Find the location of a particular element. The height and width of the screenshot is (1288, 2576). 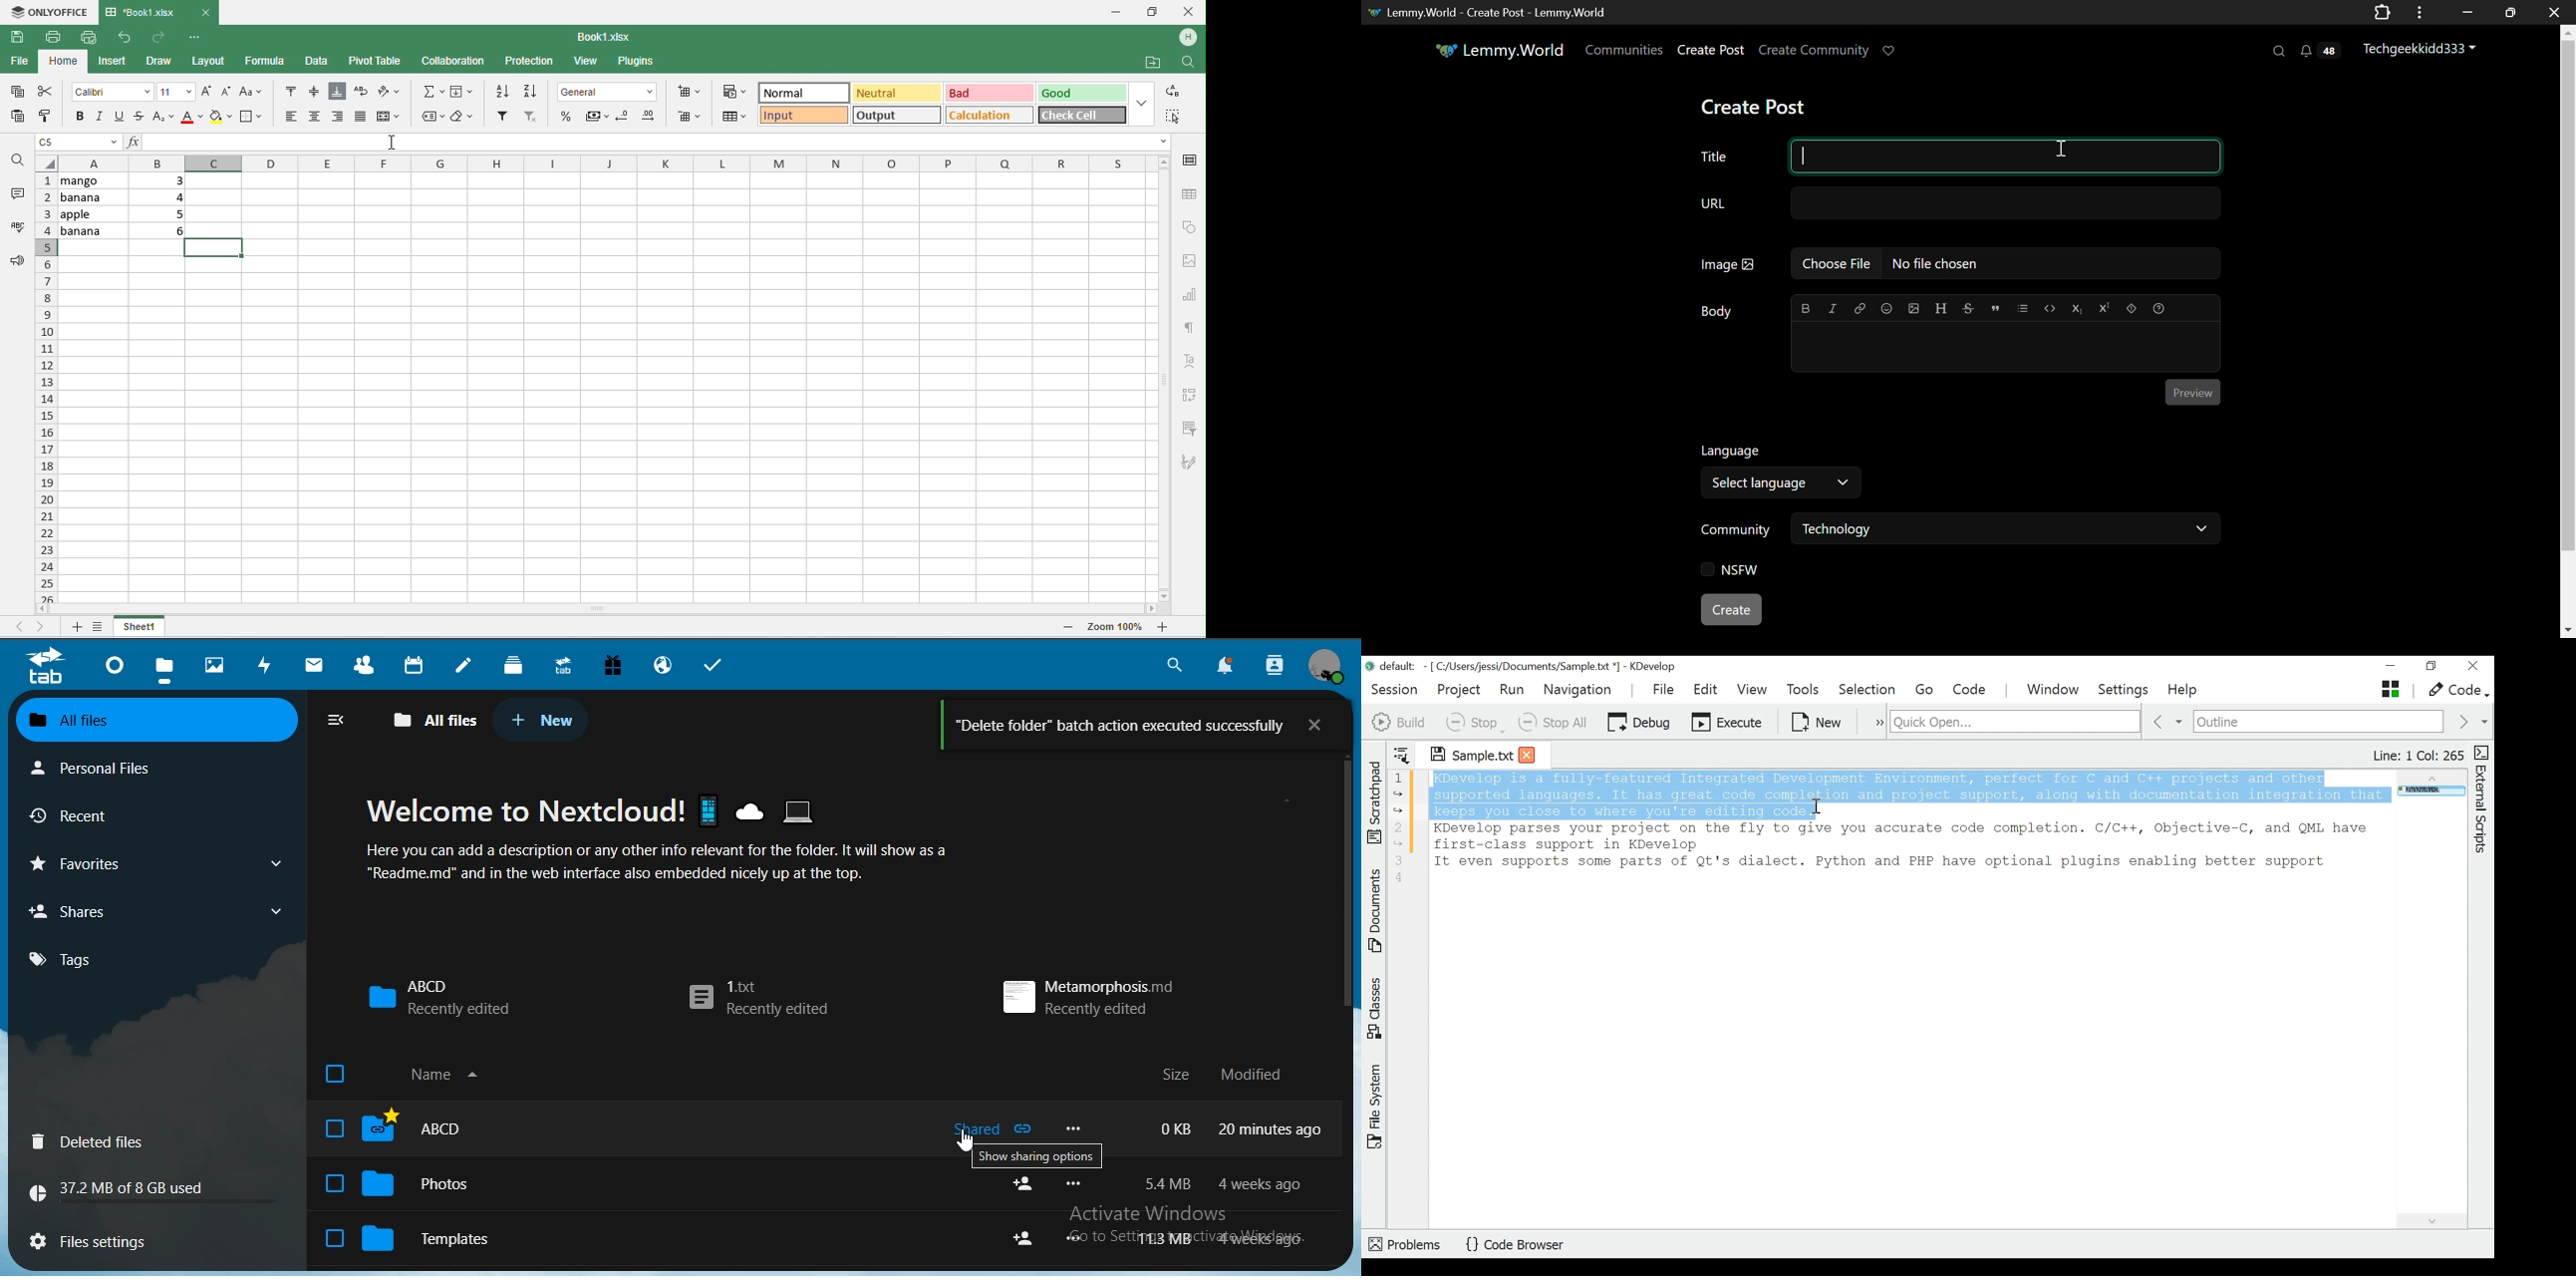

all files is located at coordinates (154, 718).